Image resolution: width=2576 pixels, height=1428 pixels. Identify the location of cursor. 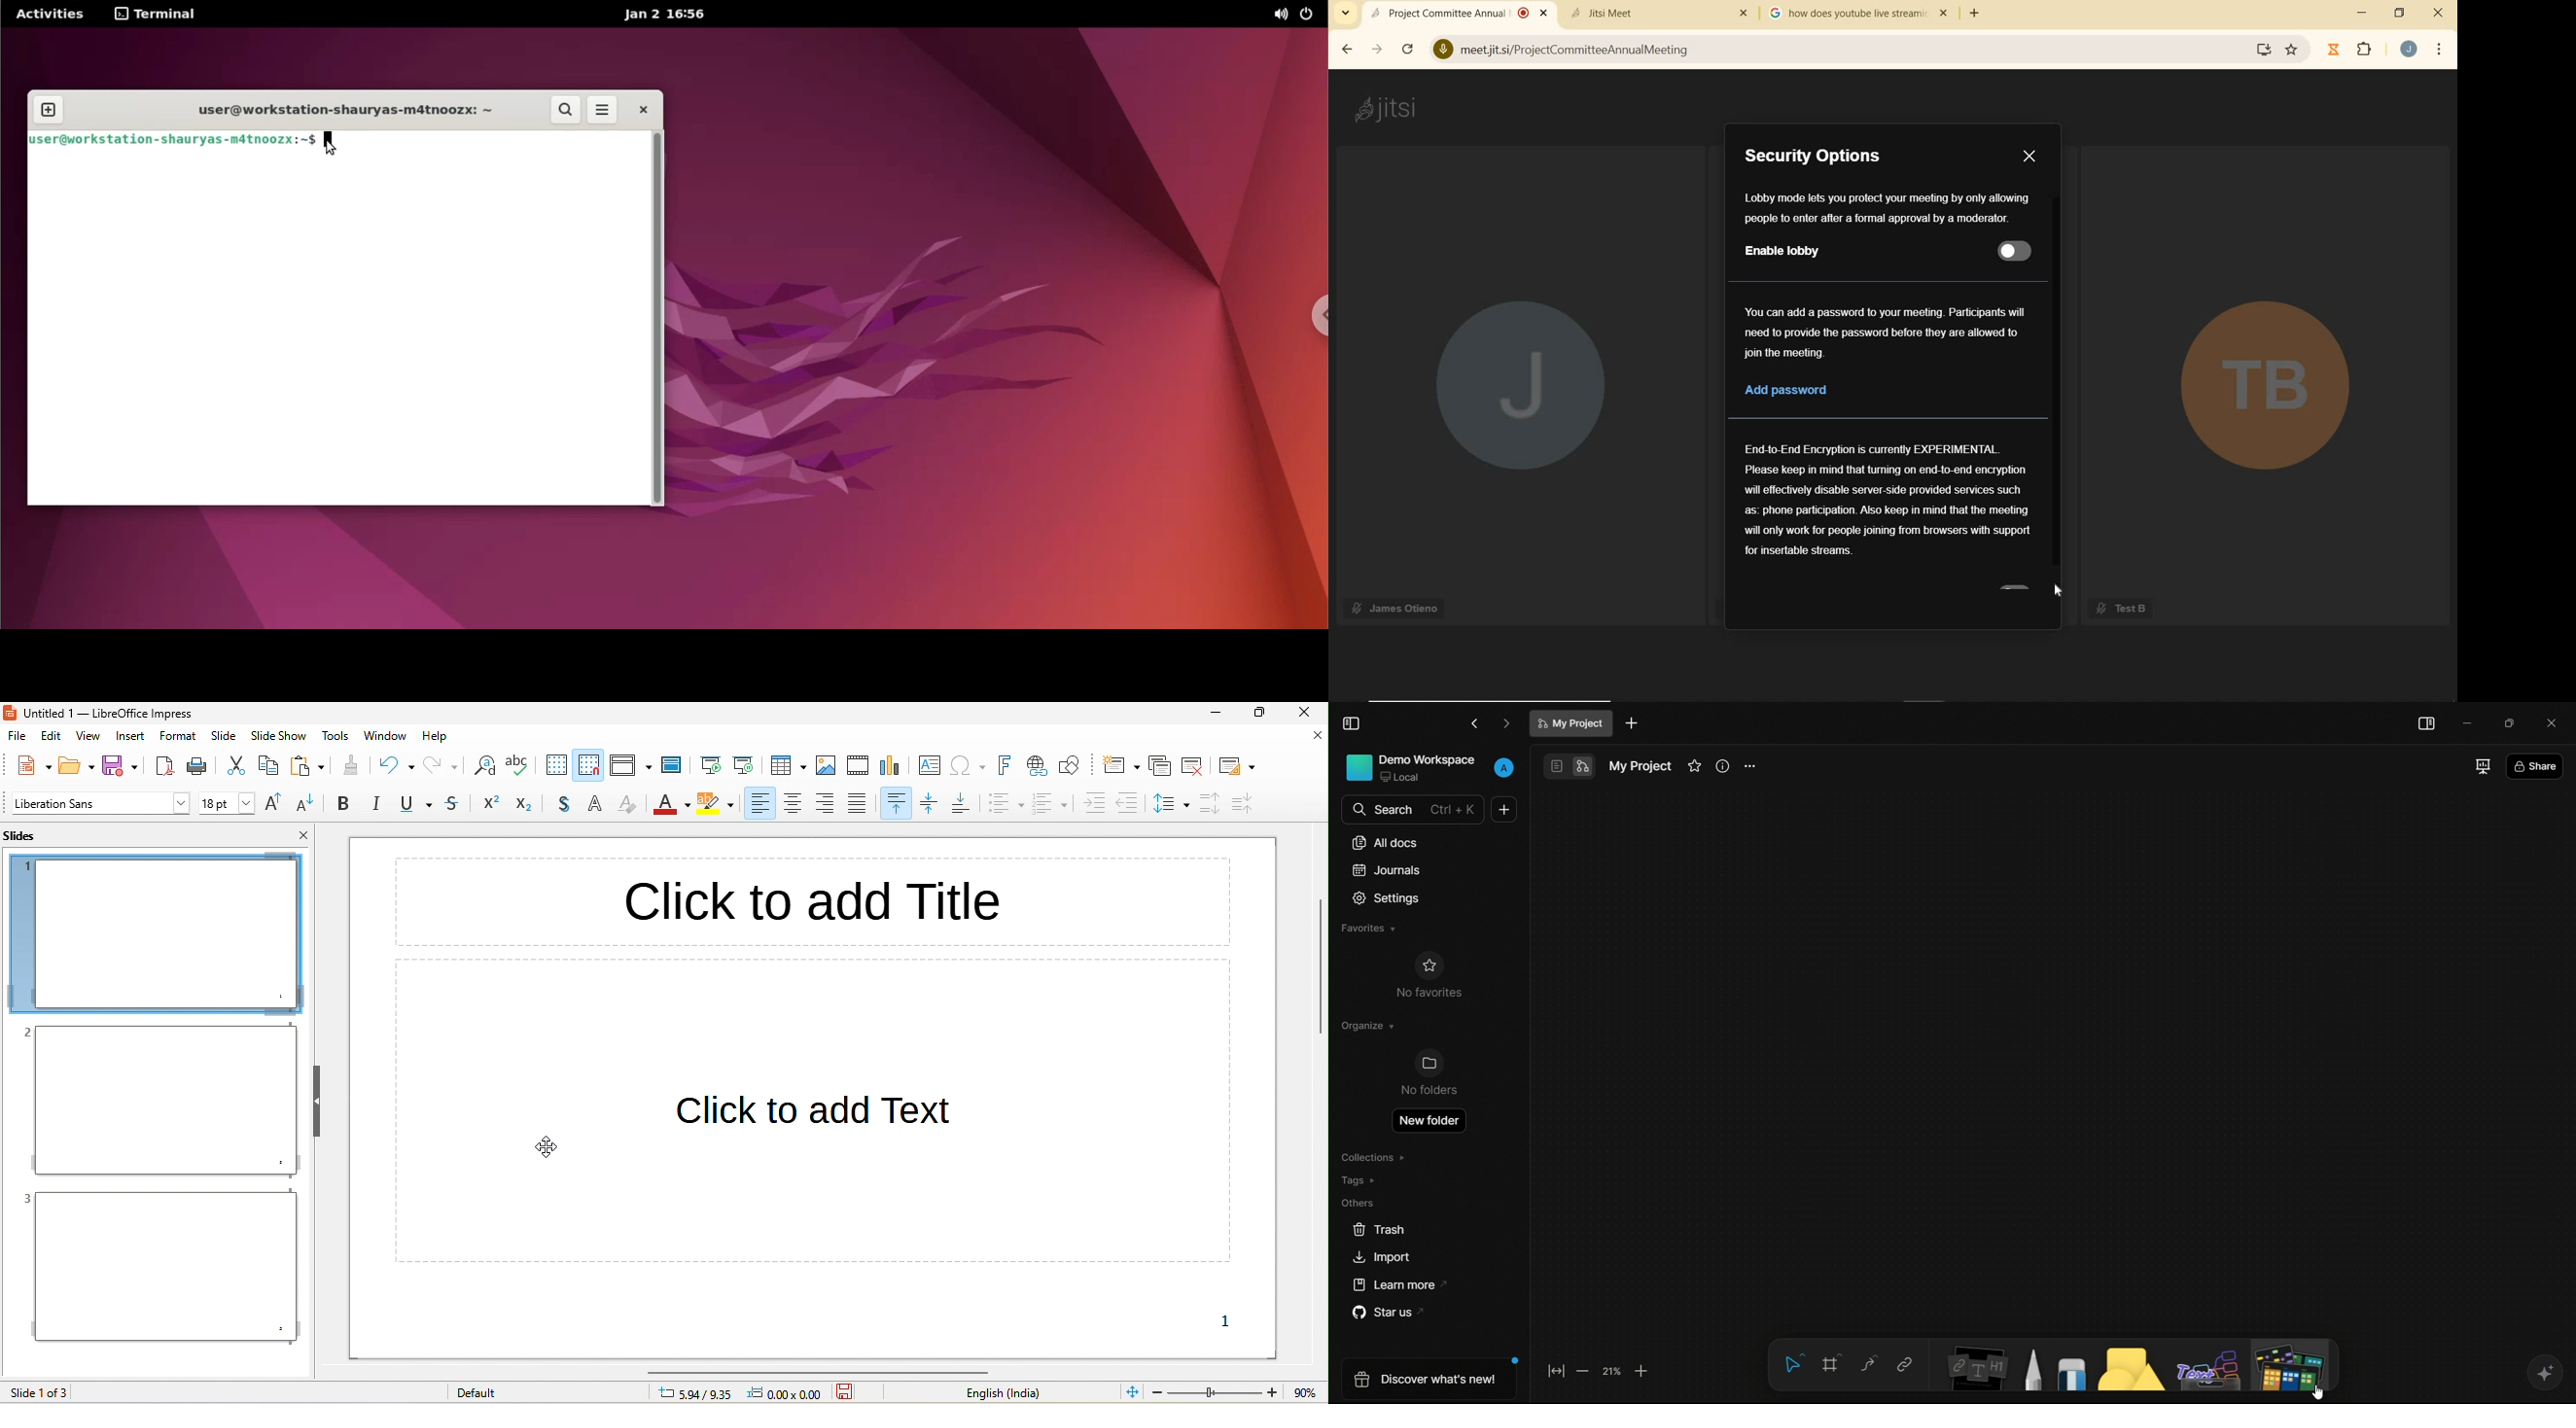
(546, 1146).